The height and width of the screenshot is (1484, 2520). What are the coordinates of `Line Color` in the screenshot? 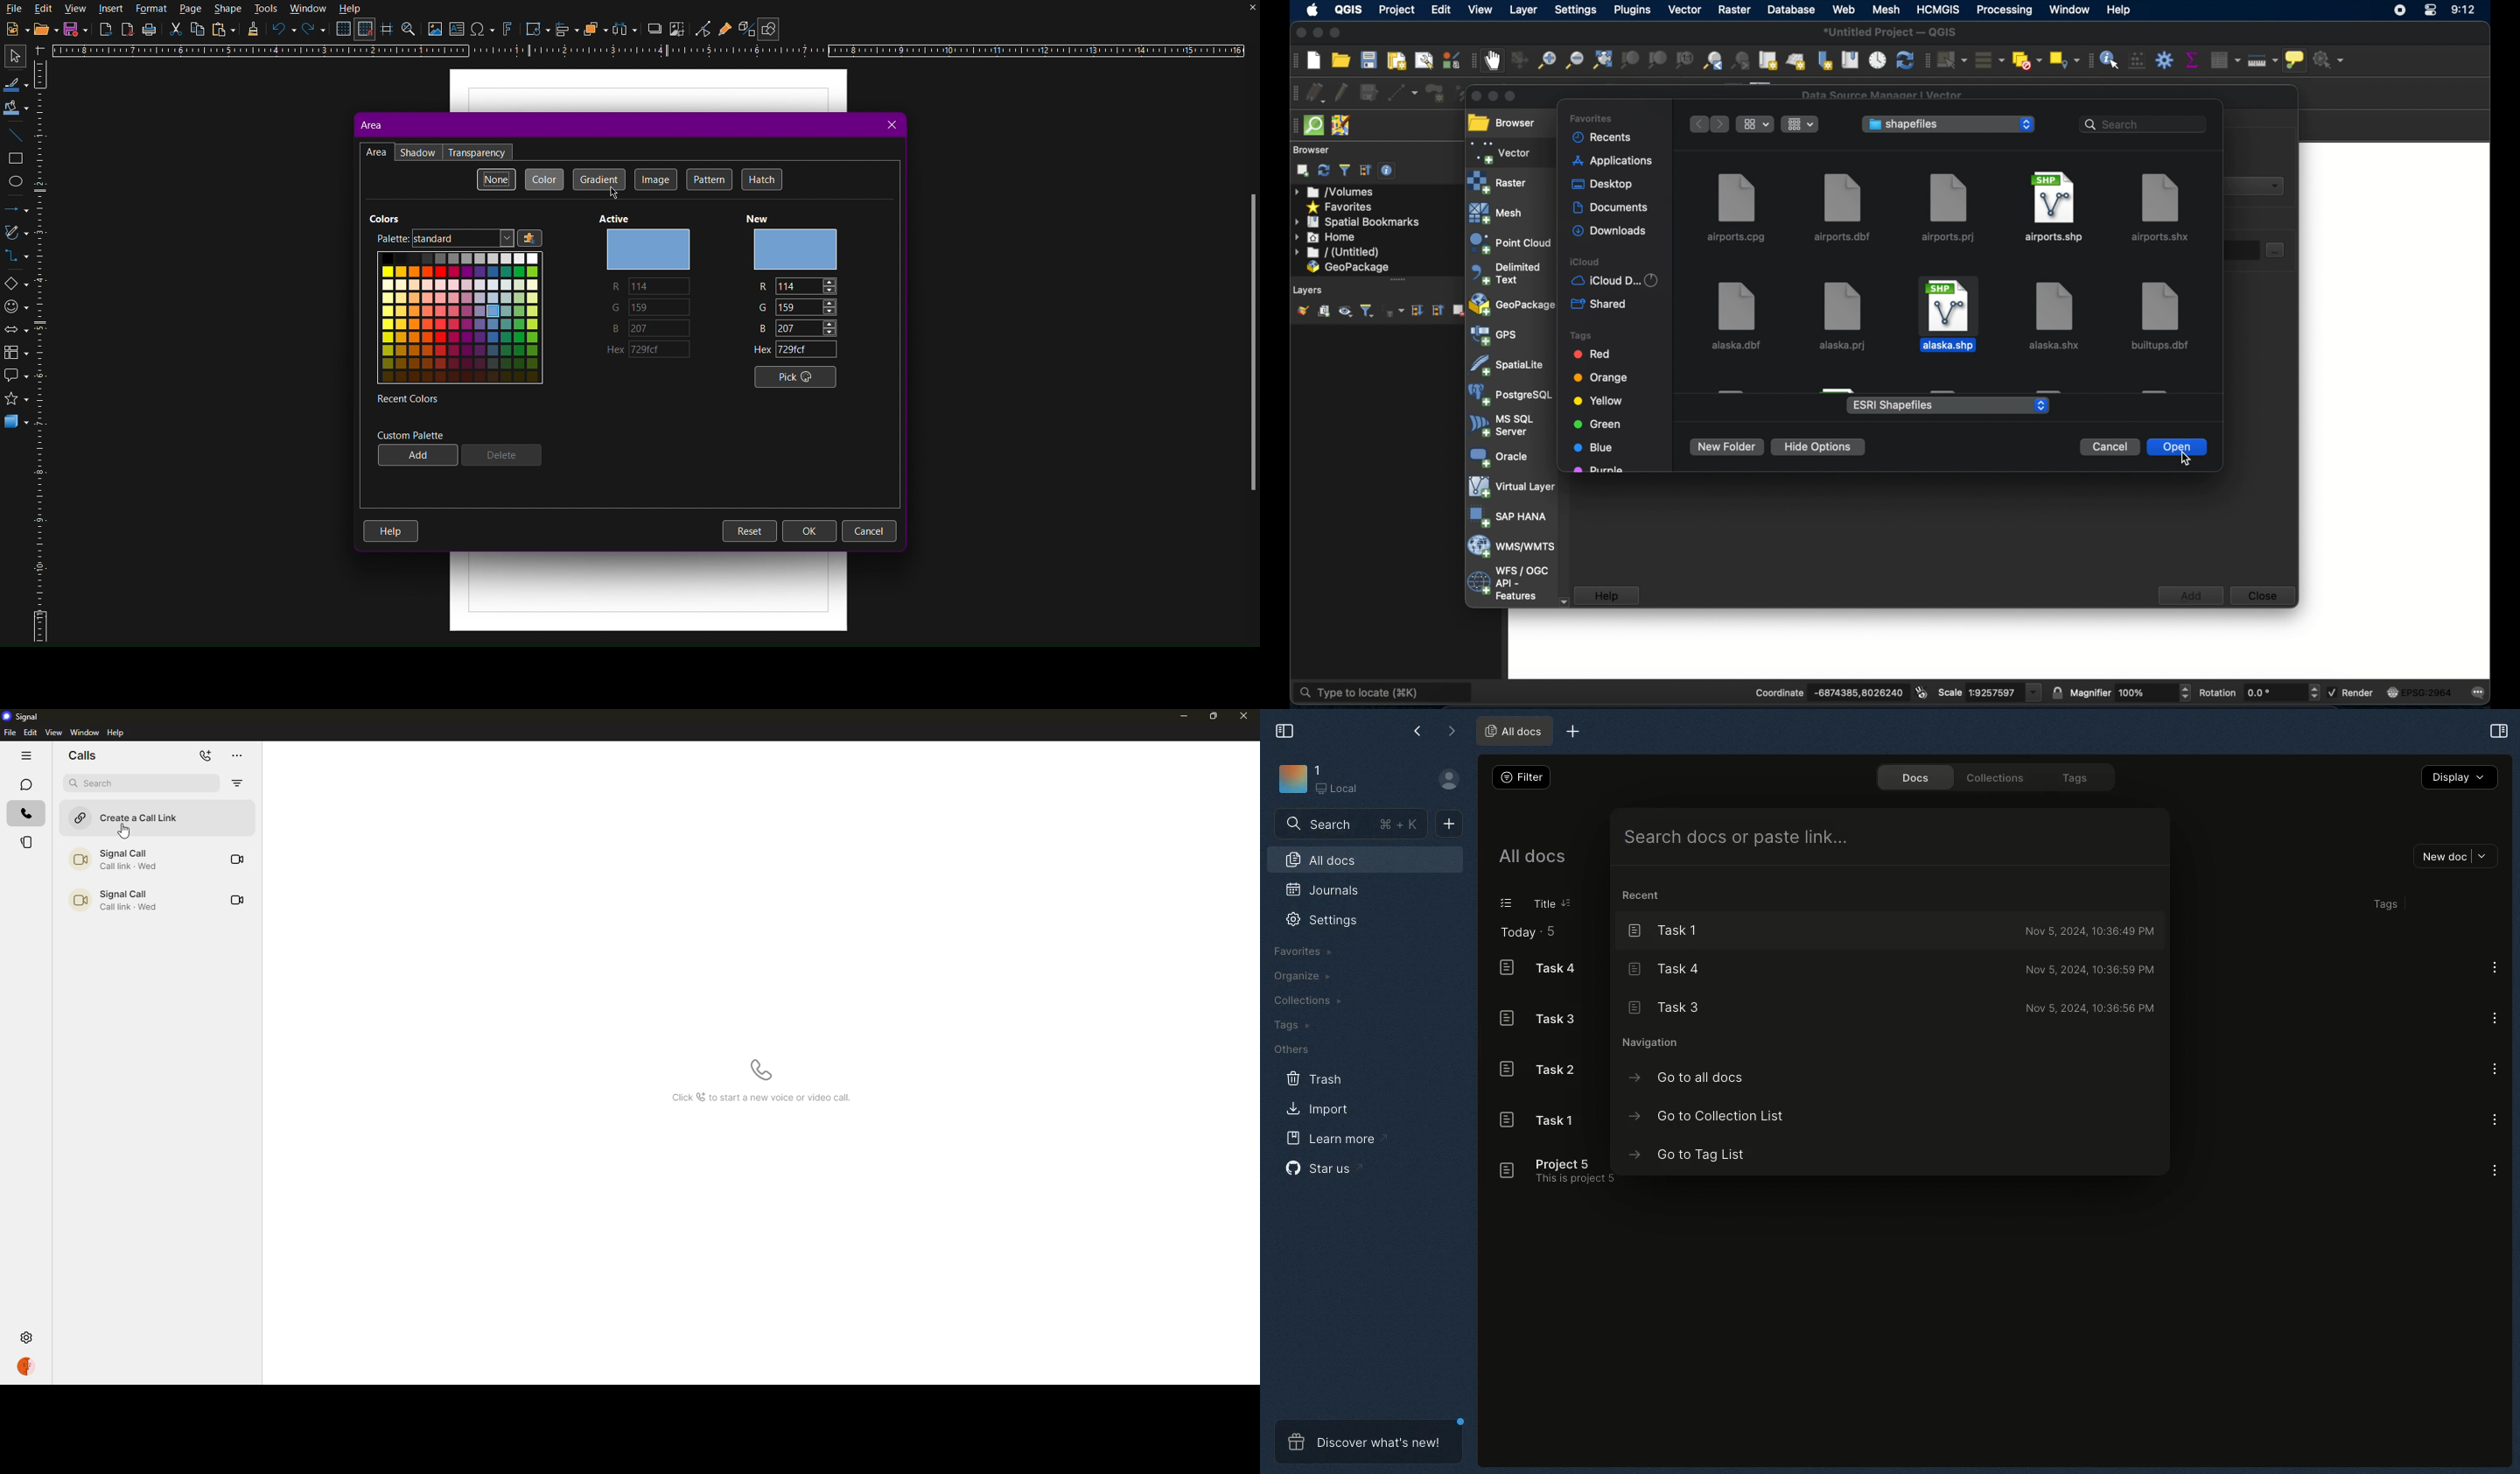 It's located at (15, 83).